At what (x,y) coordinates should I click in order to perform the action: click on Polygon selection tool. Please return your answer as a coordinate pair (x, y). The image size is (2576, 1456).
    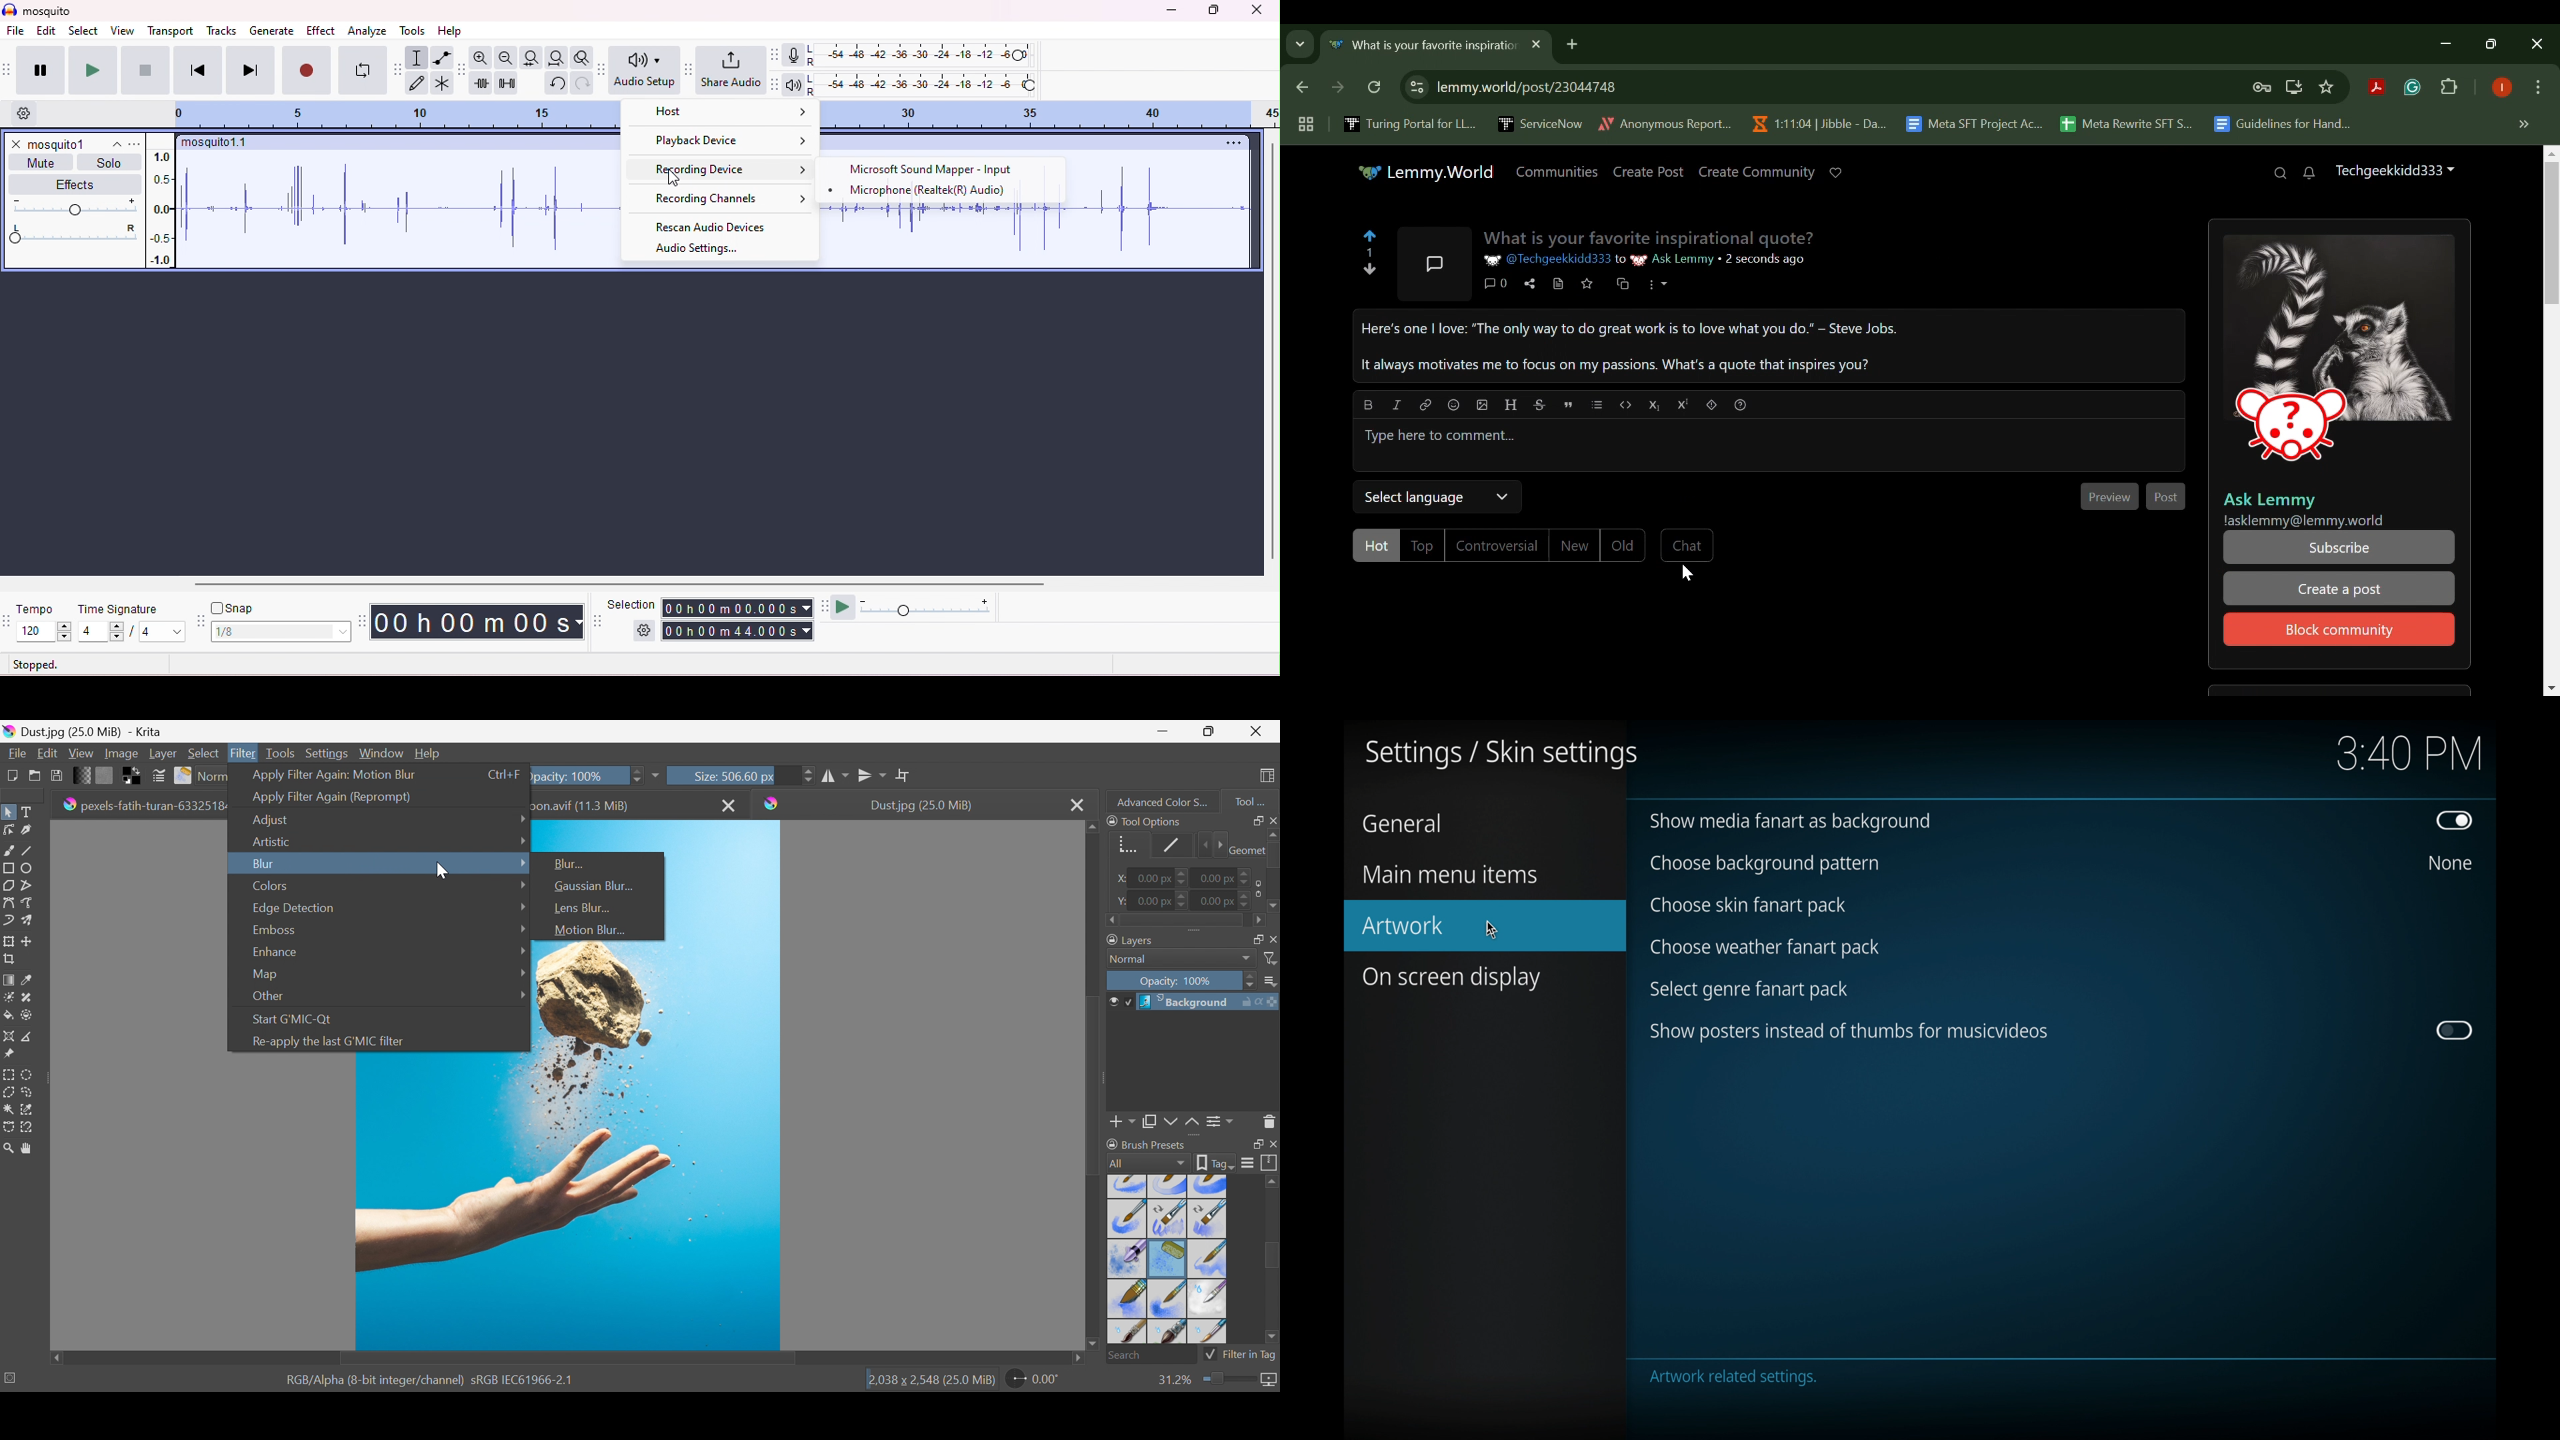
    Looking at the image, I should click on (11, 1091).